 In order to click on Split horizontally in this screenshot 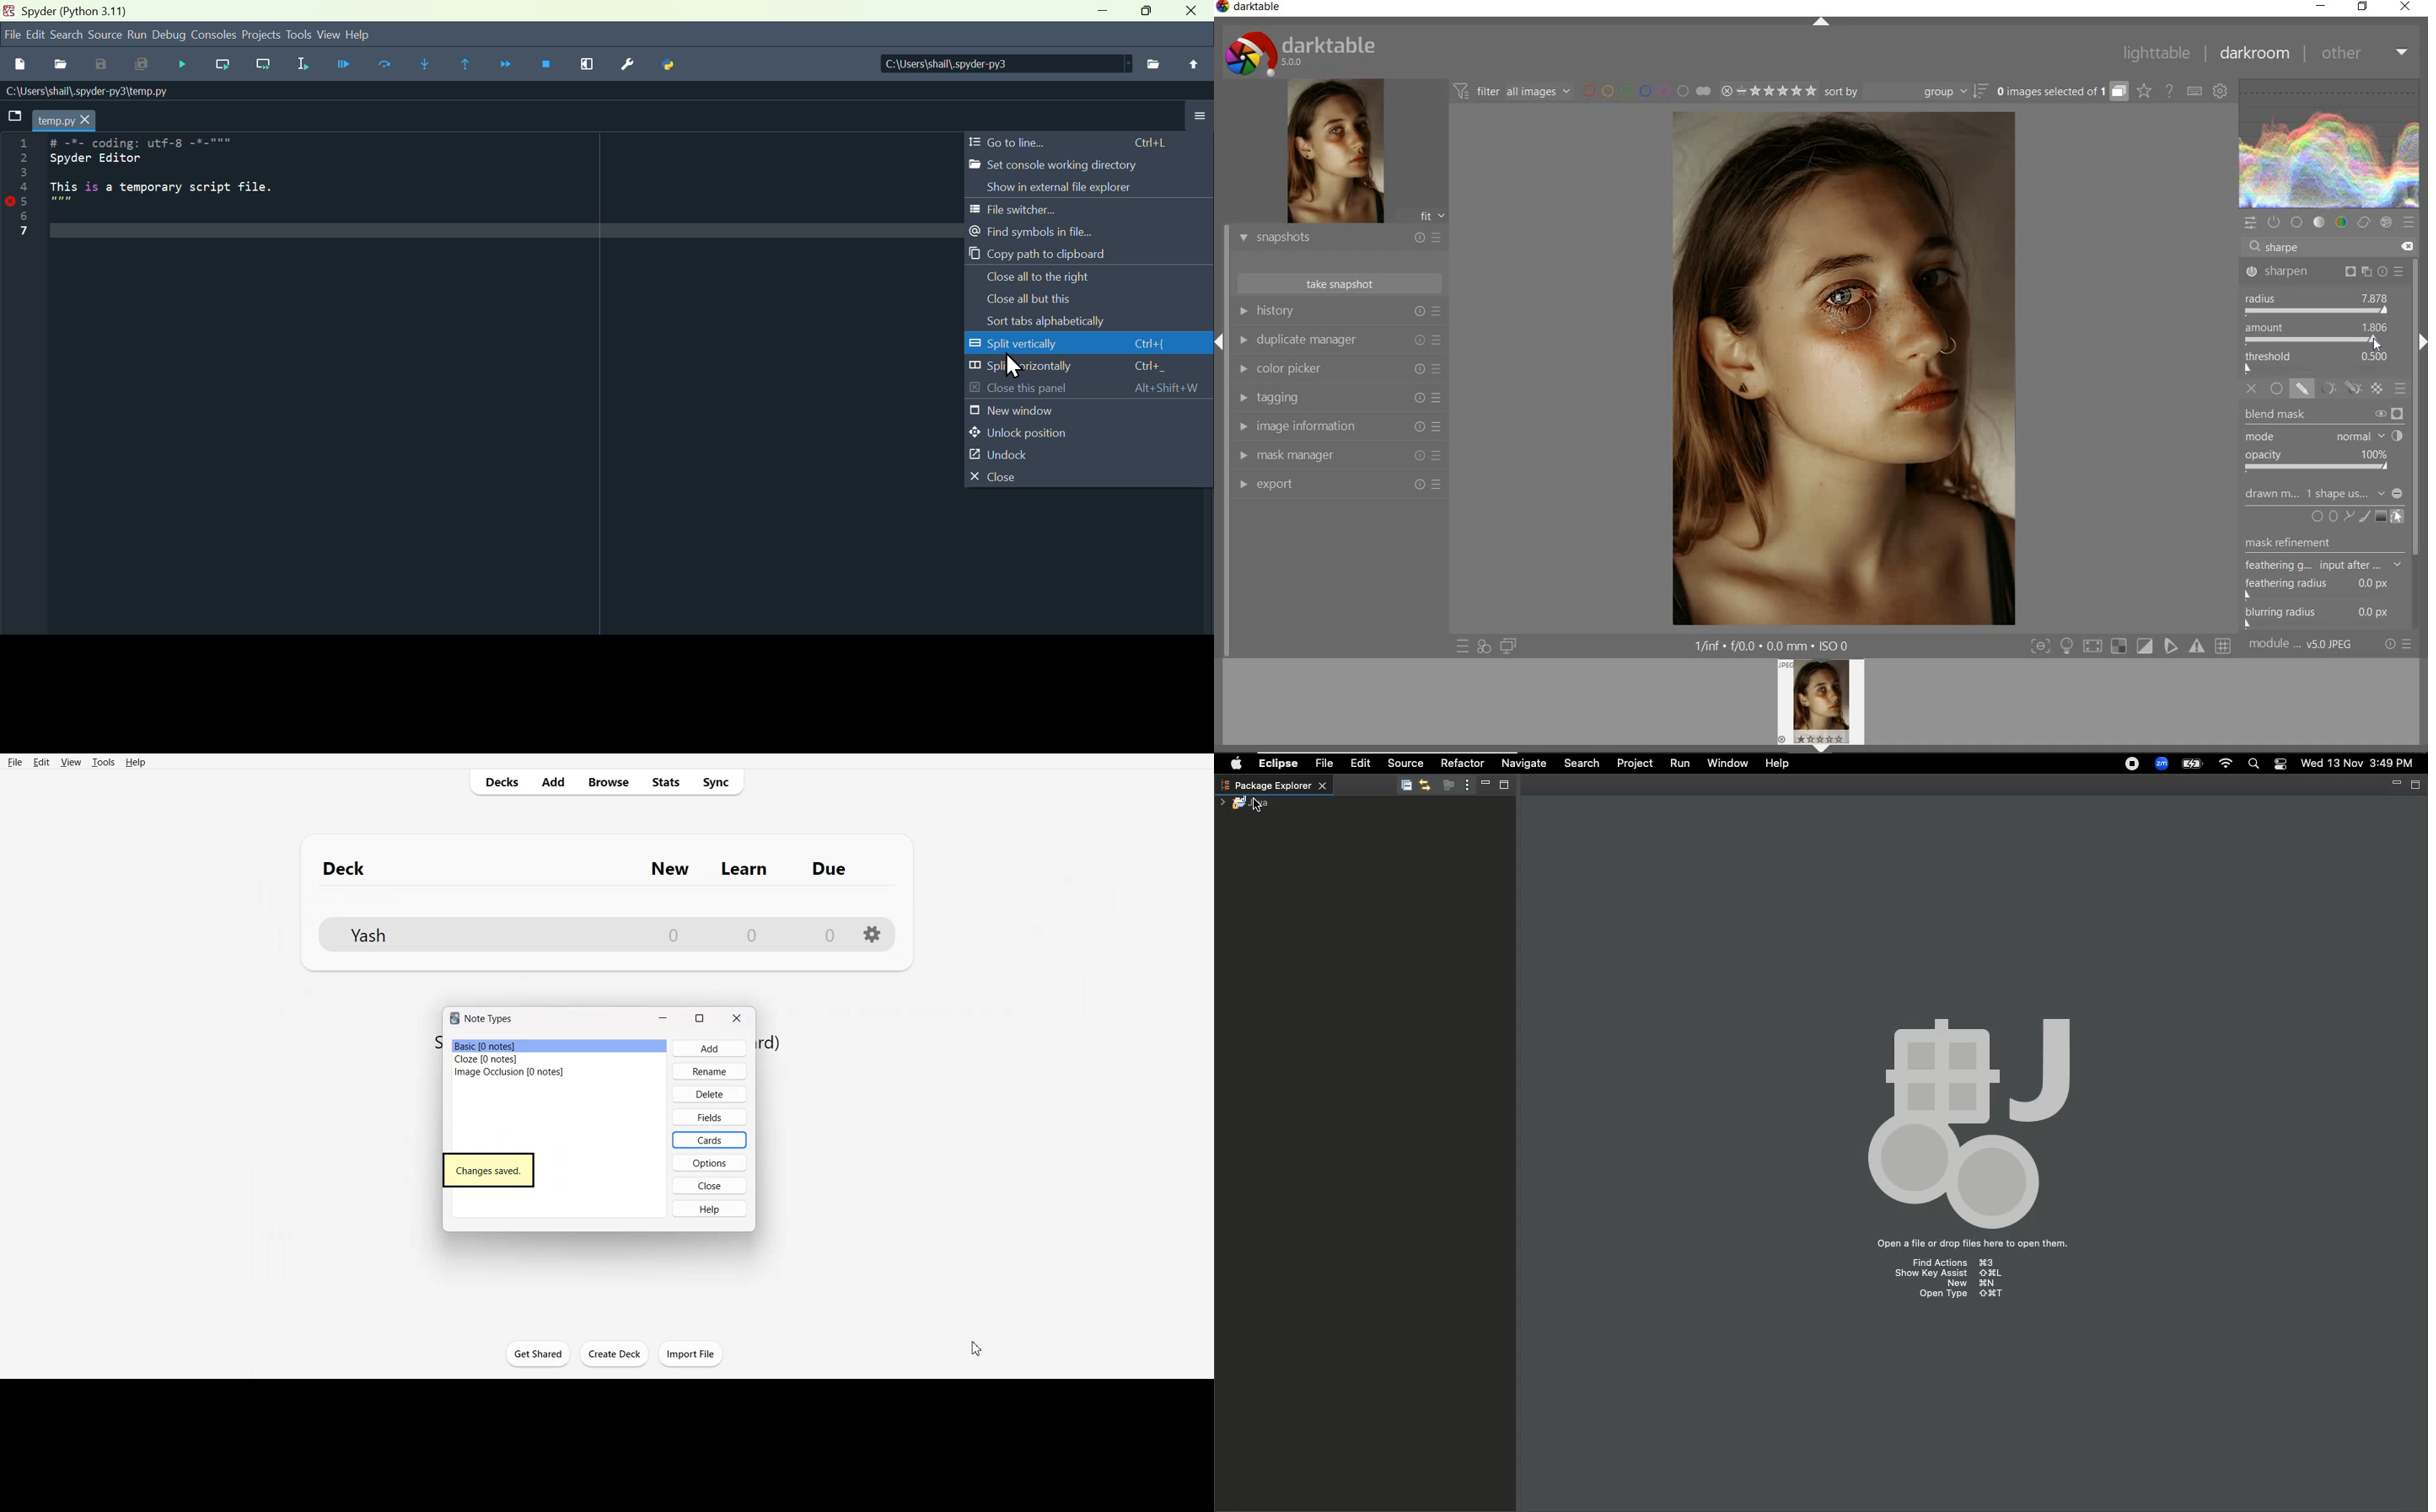, I will do `click(1086, 368)`.